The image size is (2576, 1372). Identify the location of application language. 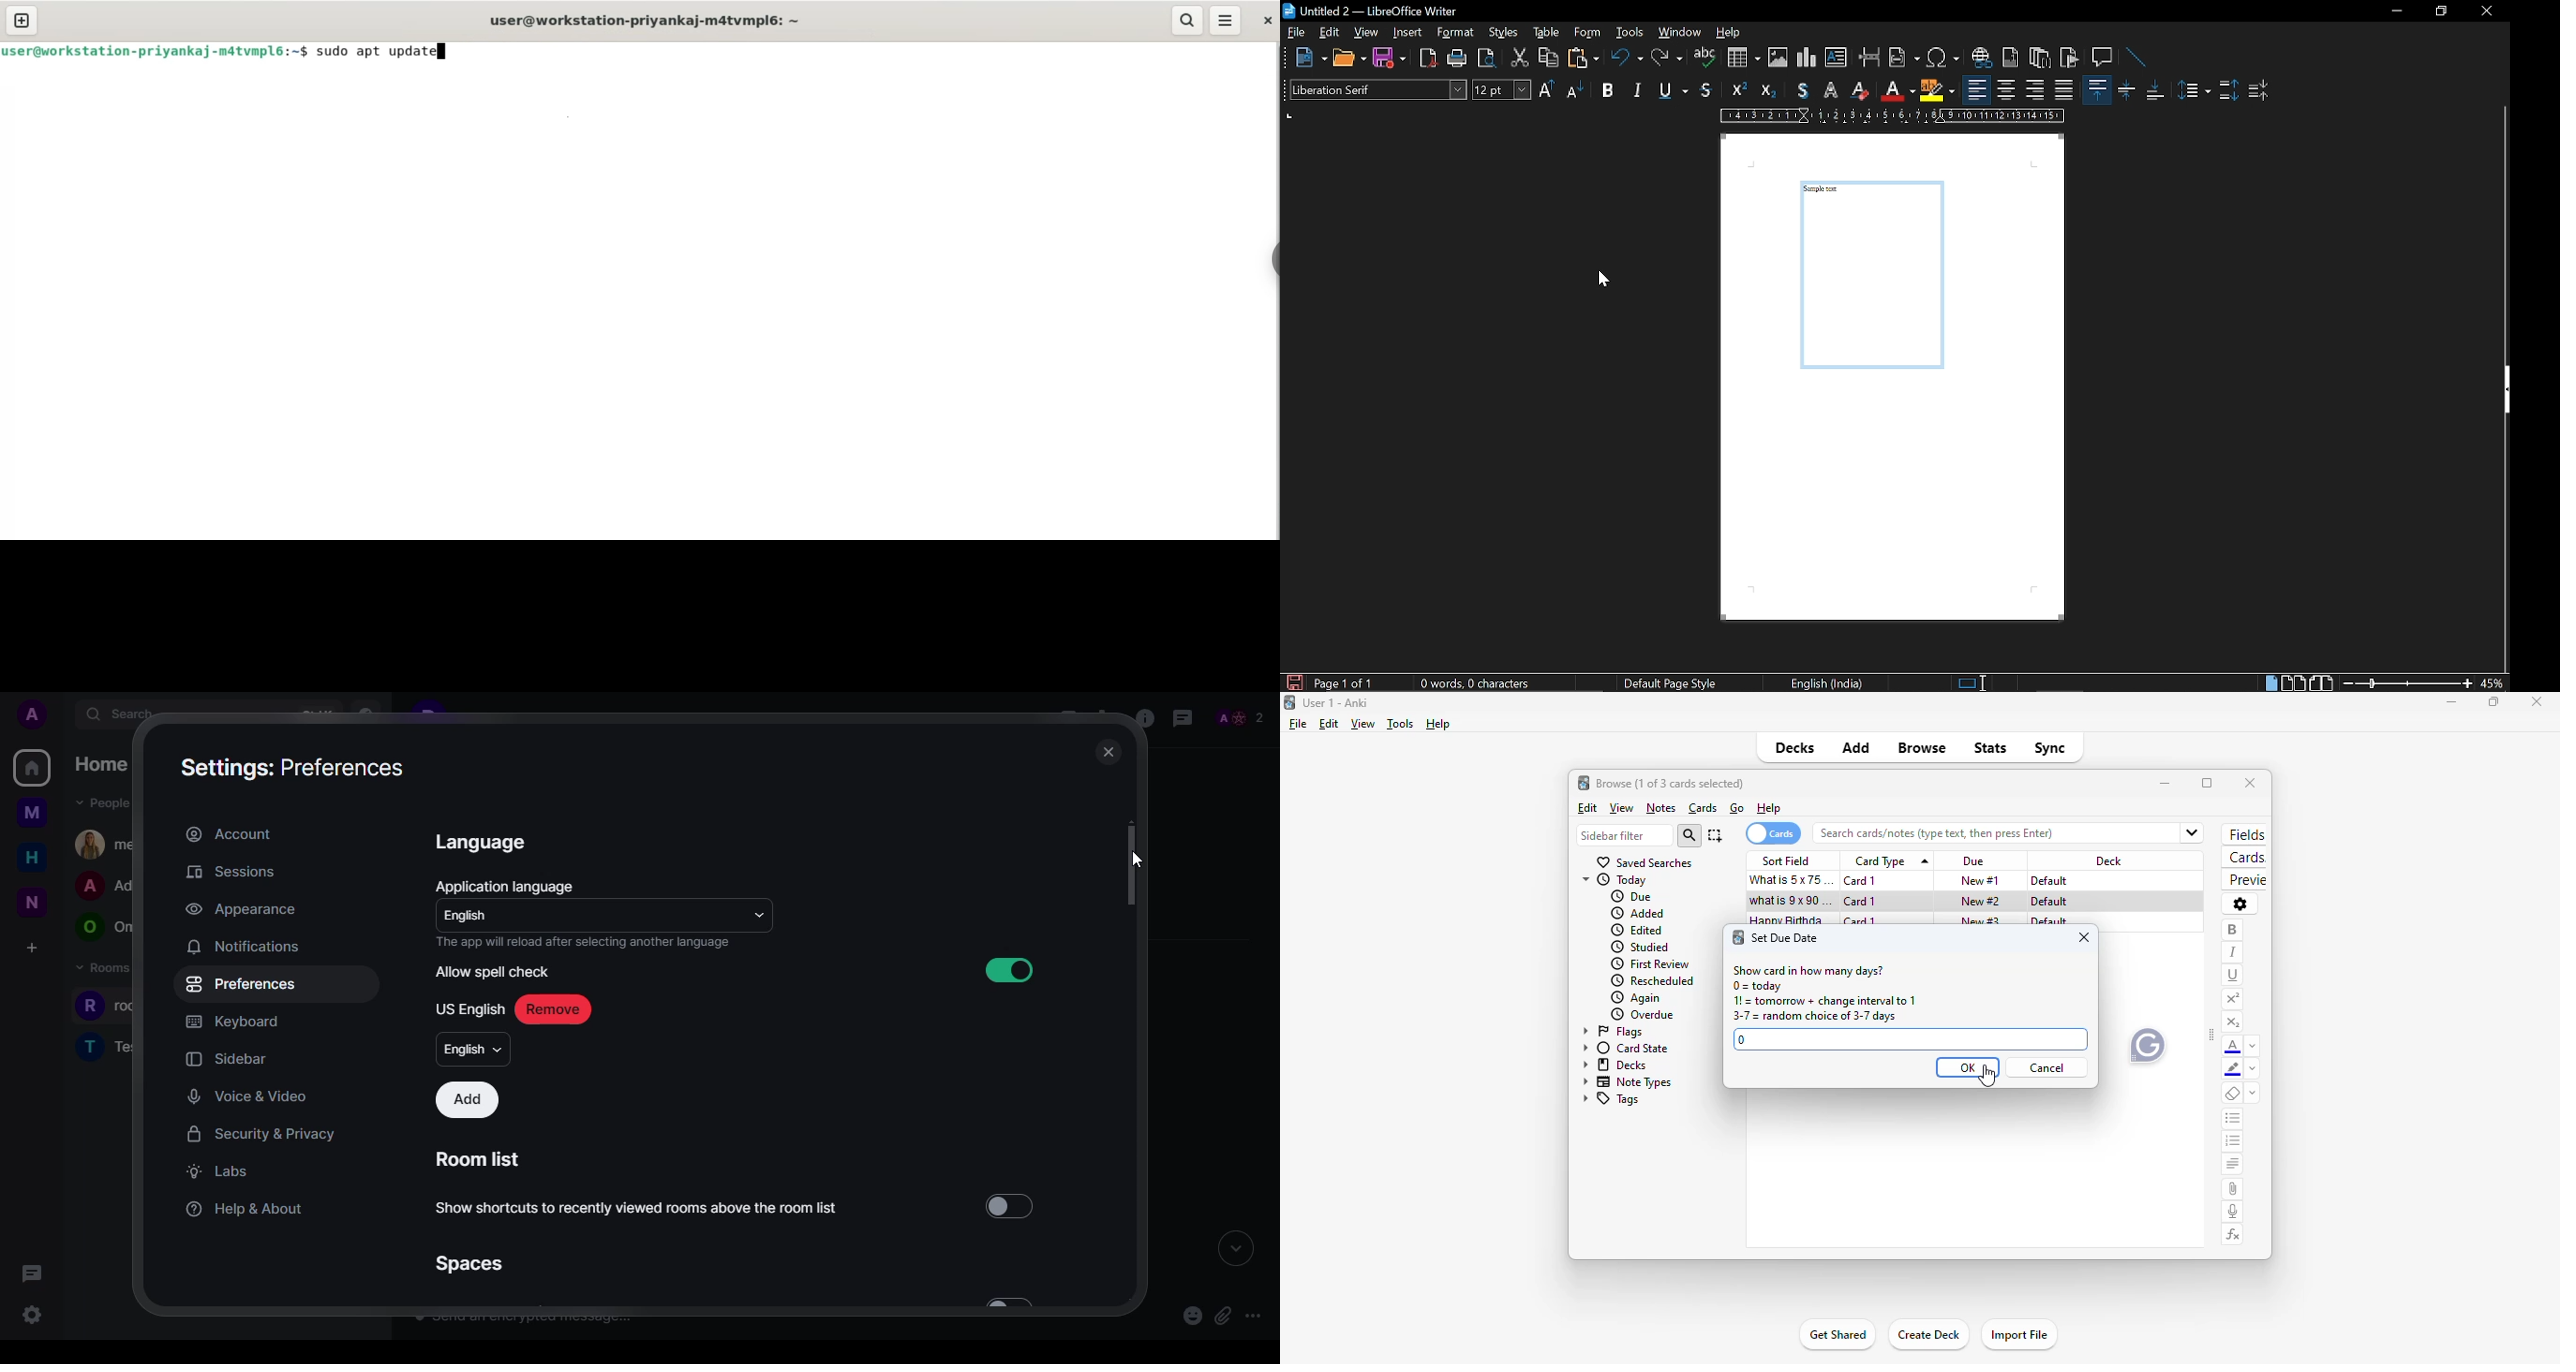
(508, 885).